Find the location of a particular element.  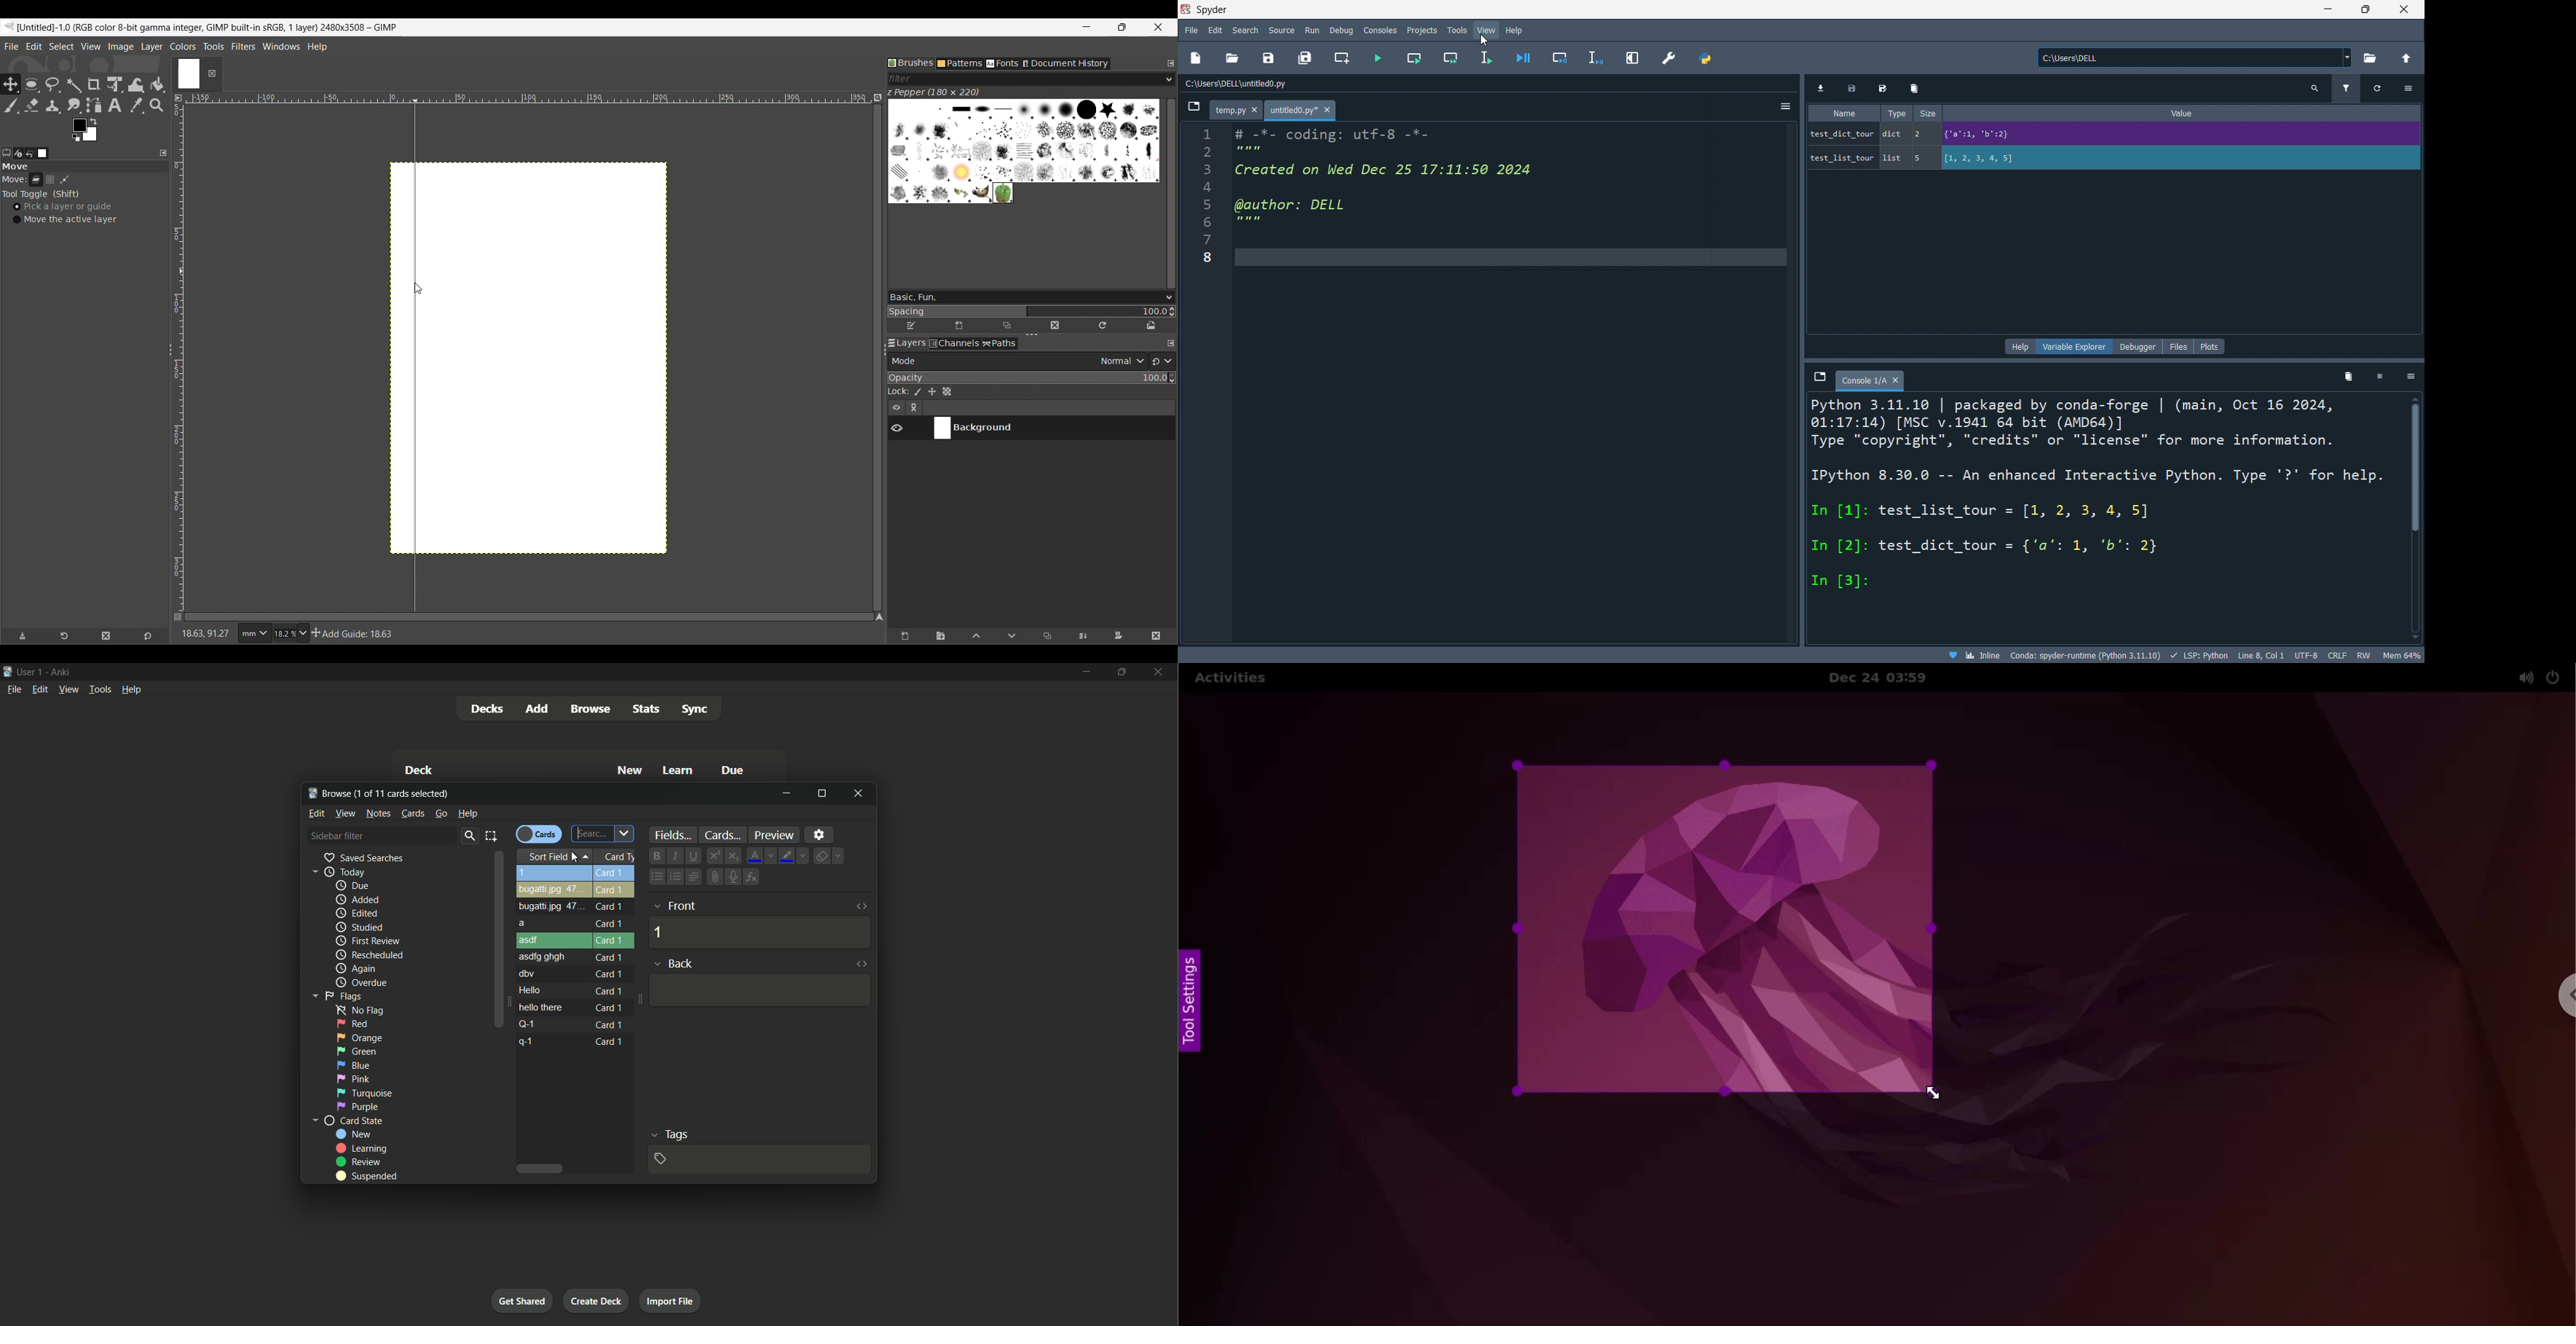

open directory is located at coordinates (2370, 58).